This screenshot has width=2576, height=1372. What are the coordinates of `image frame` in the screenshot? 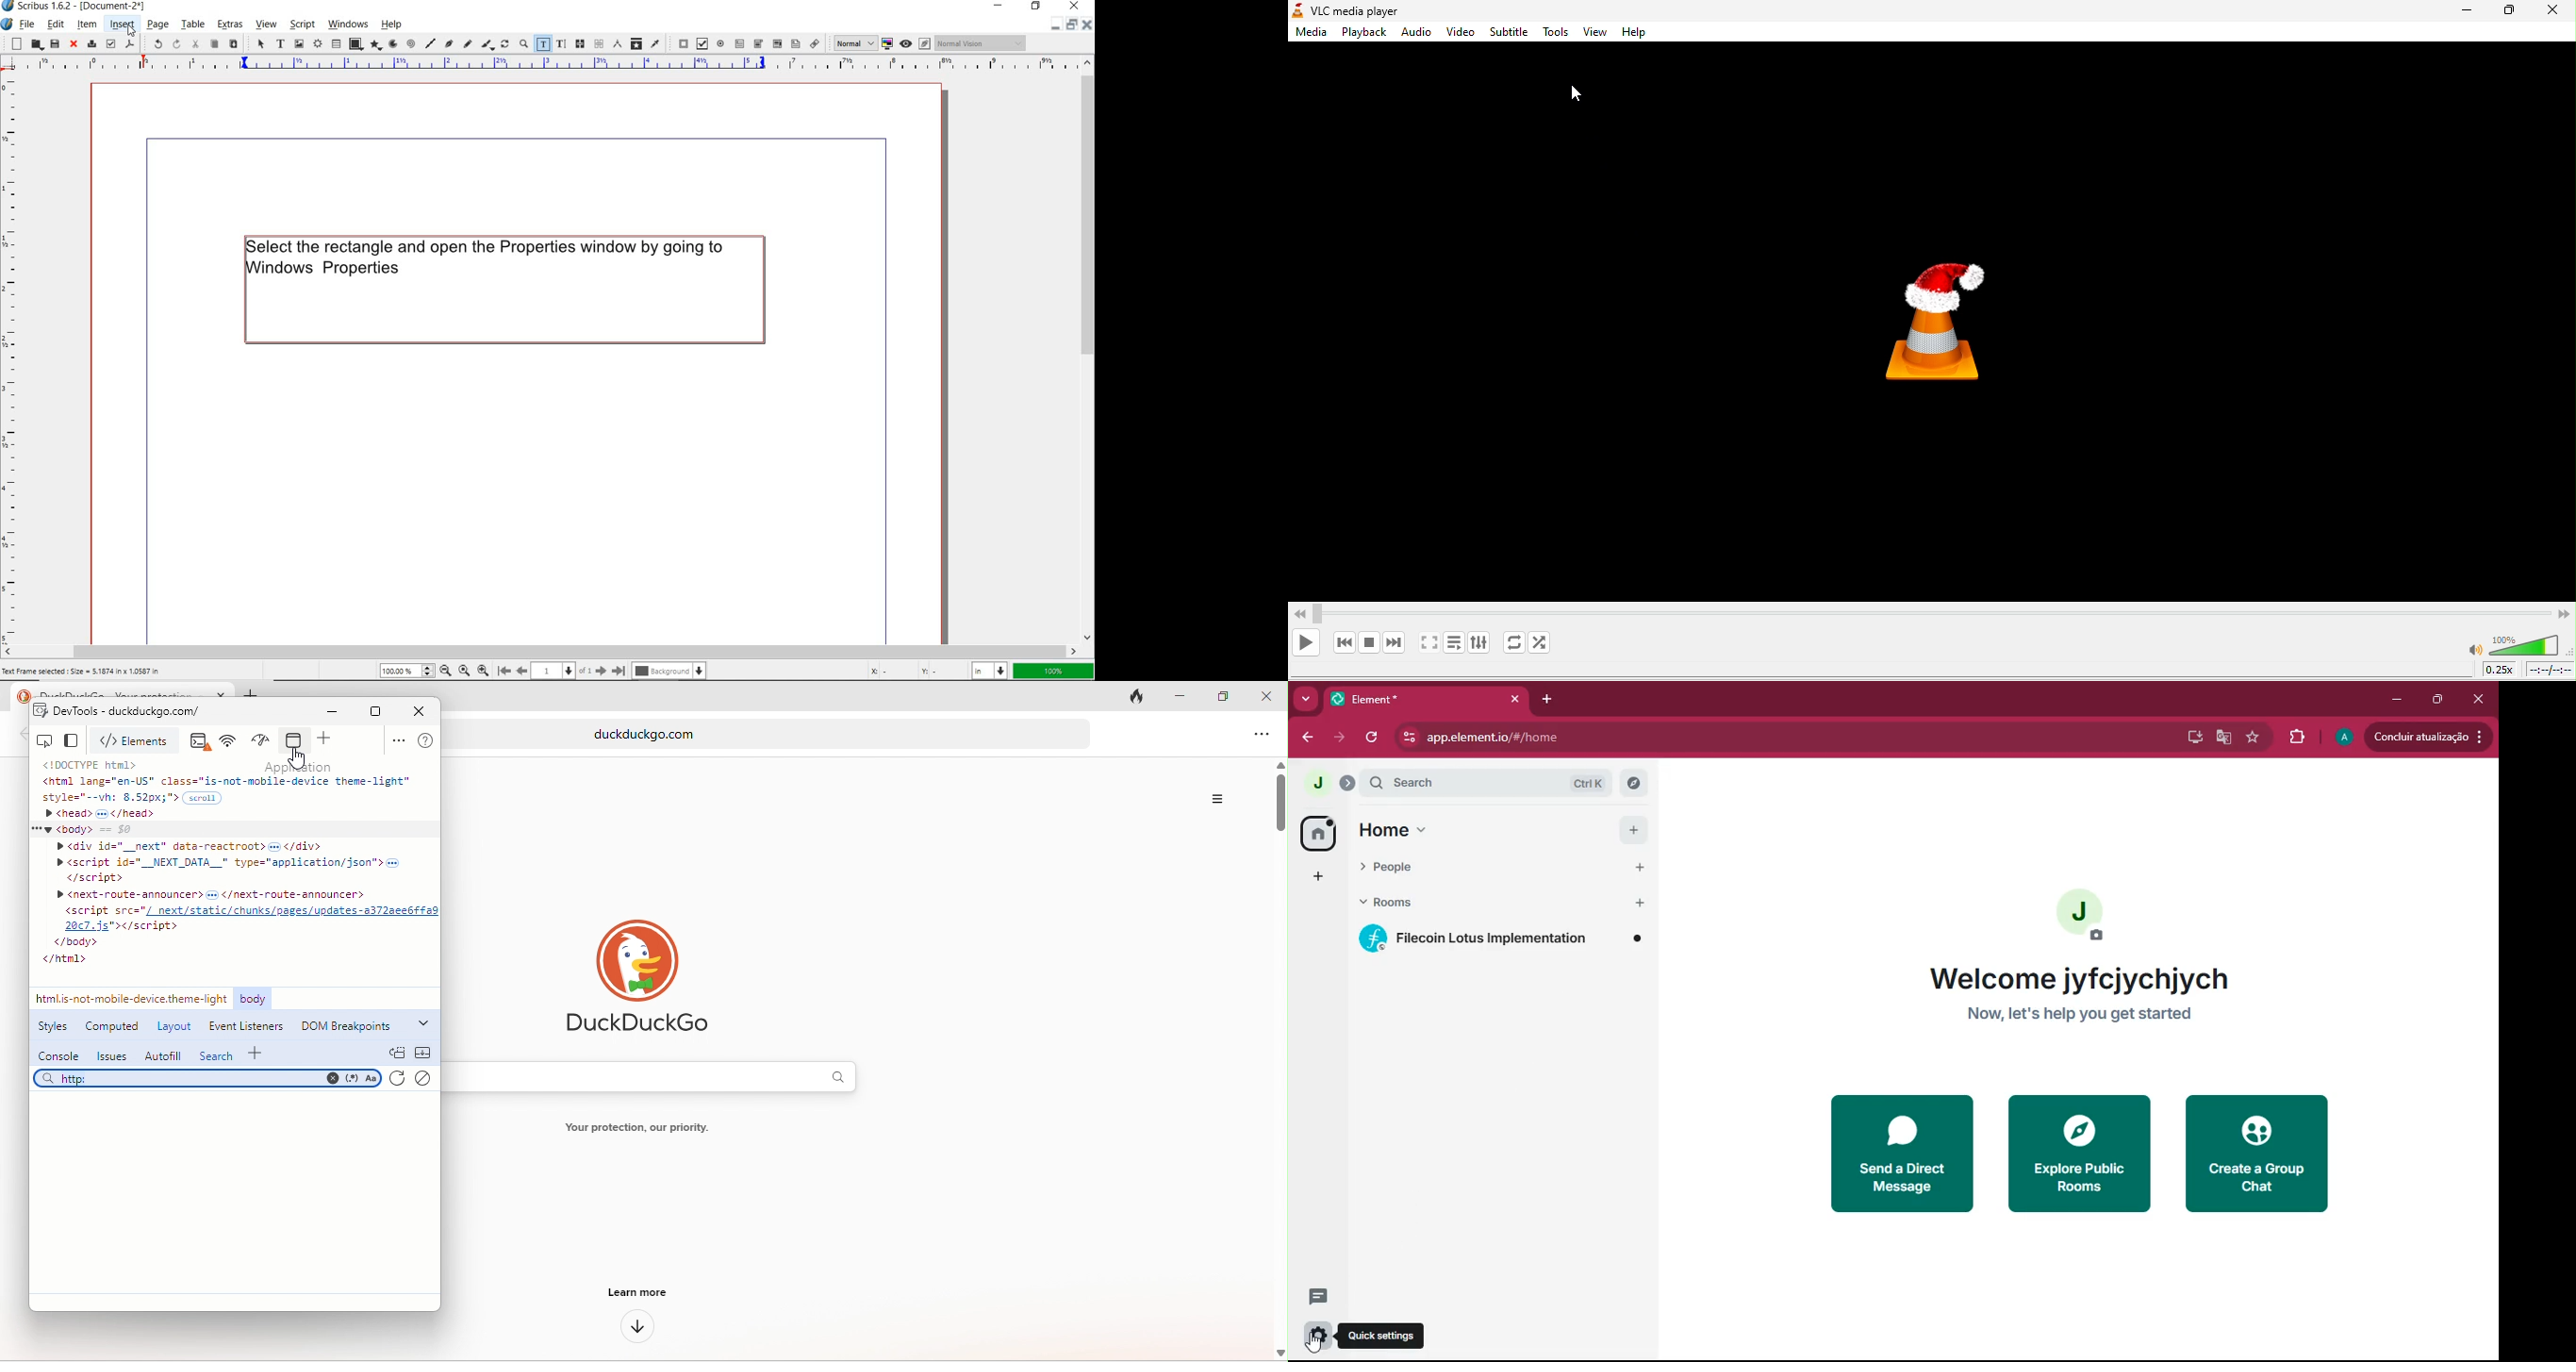 It's located at (299, 44).